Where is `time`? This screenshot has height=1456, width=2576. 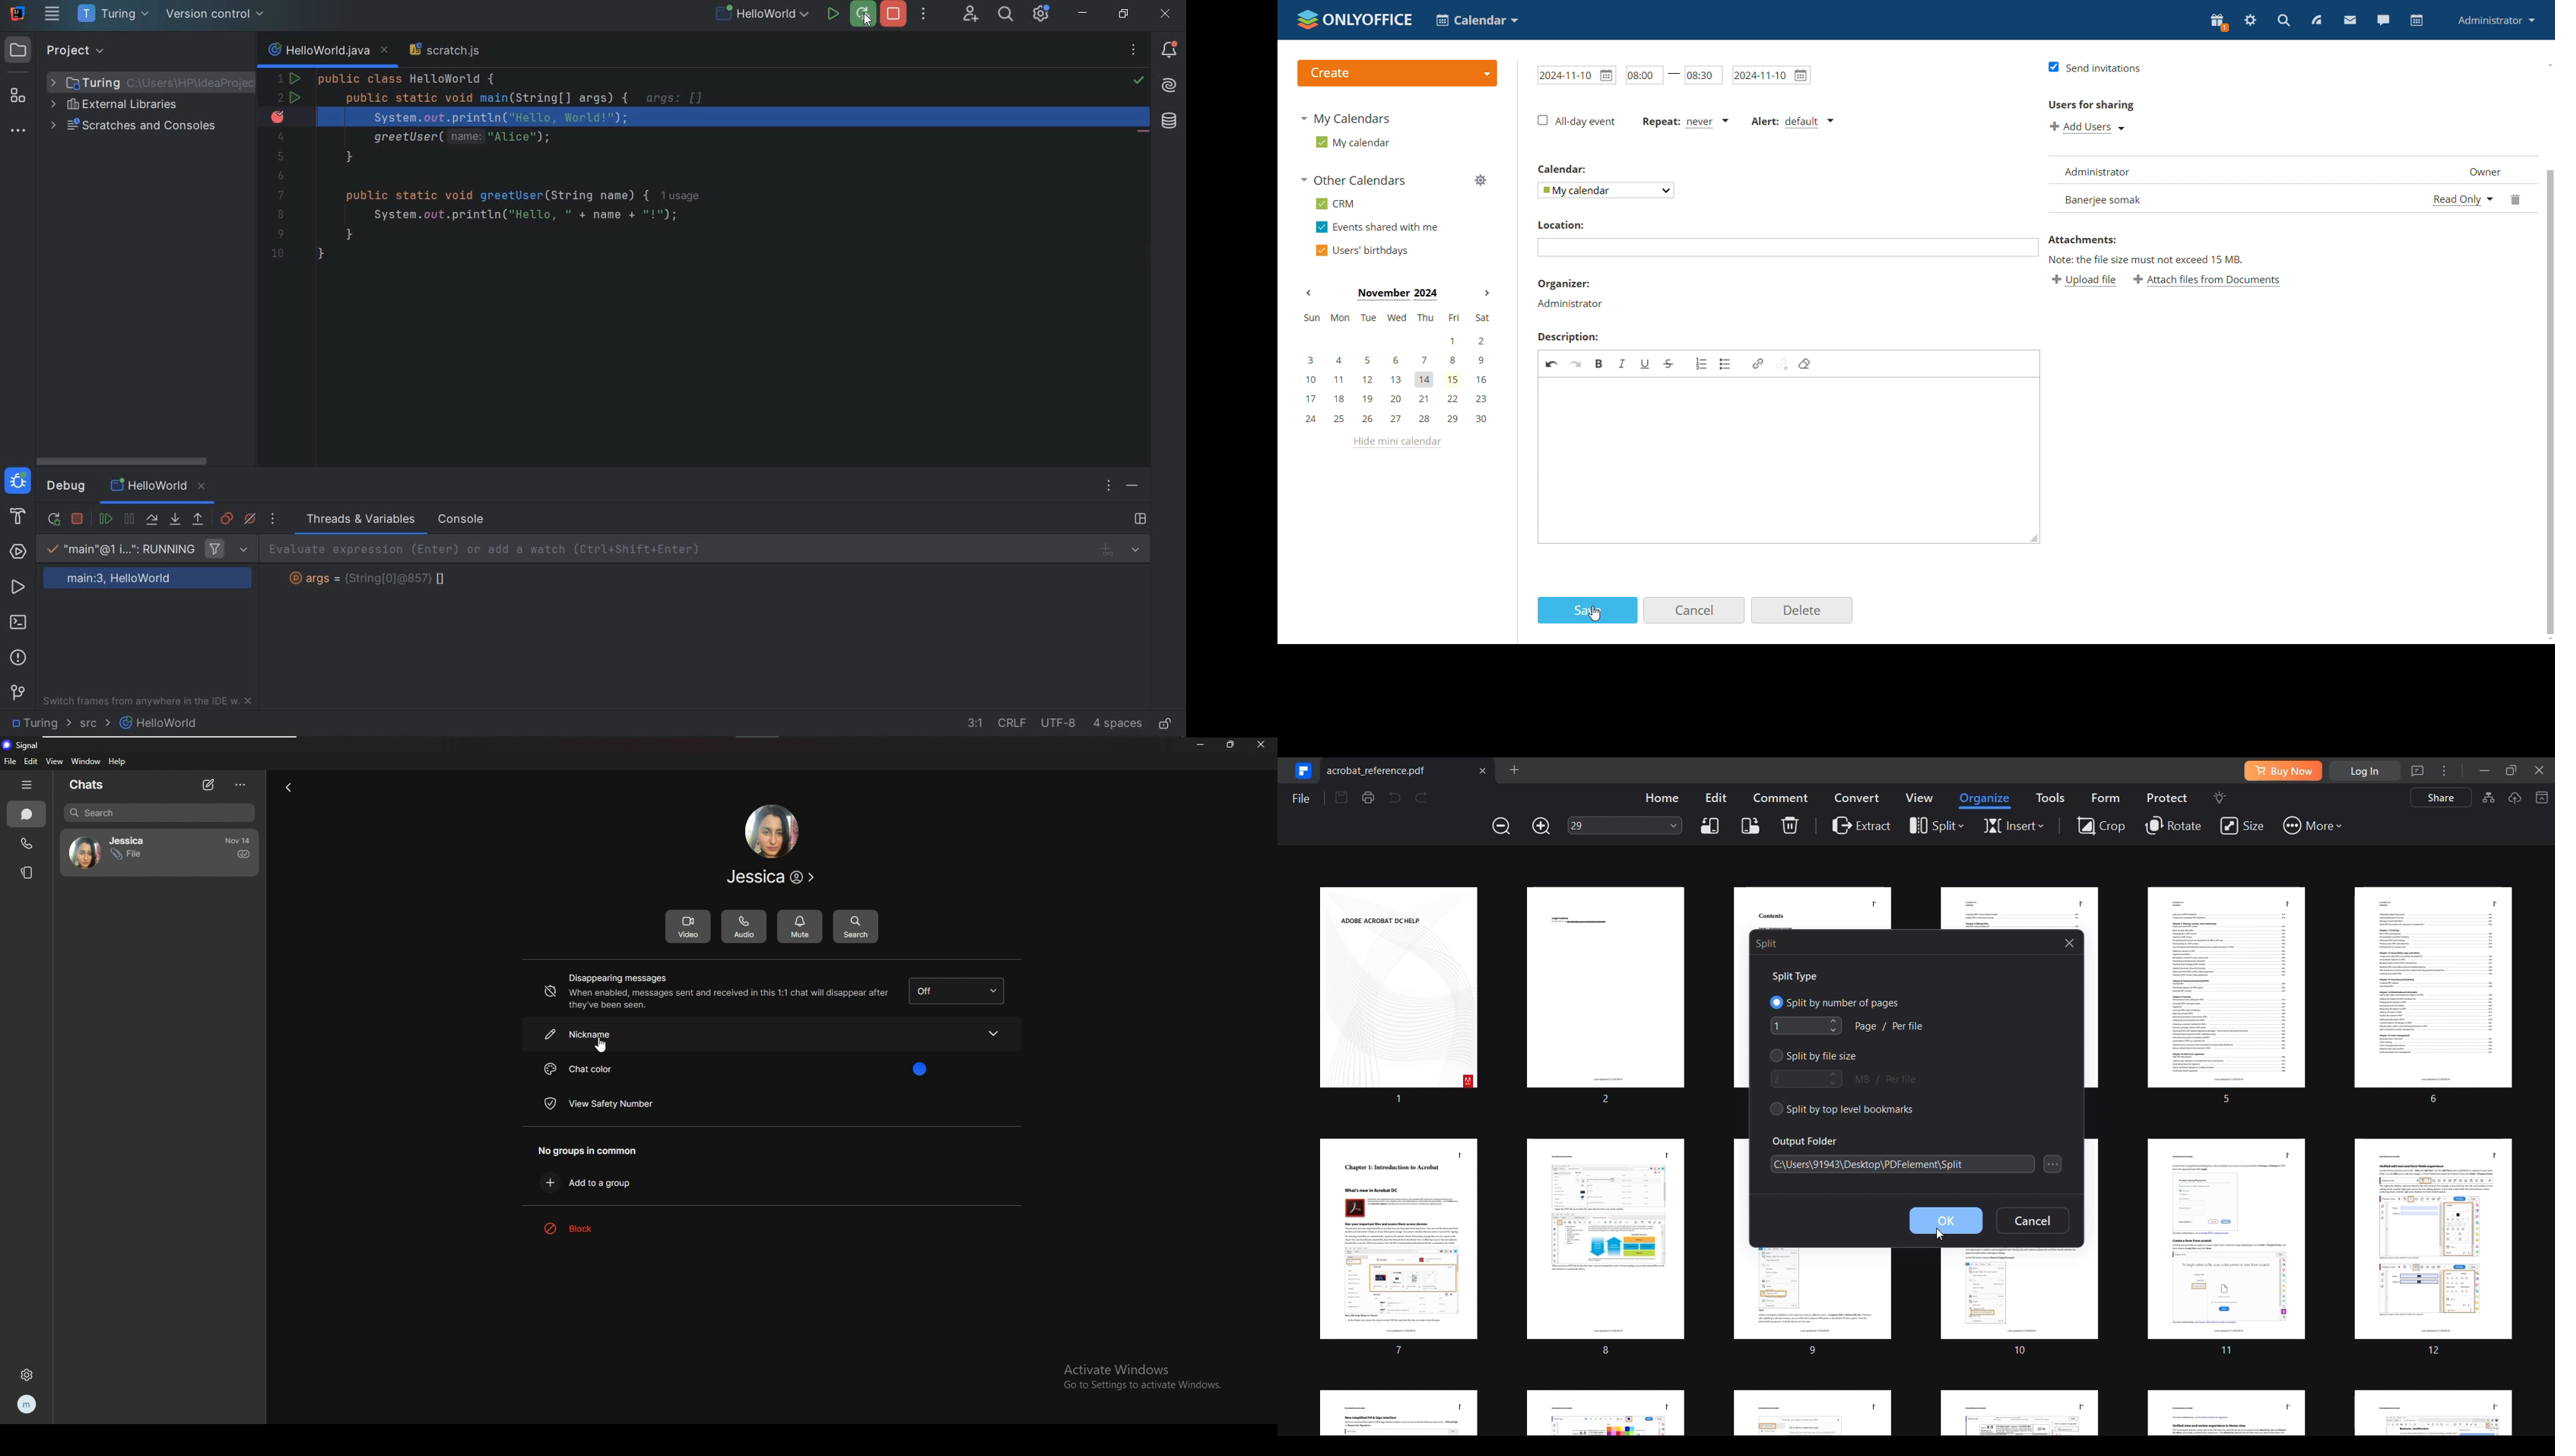 time is located at coordinates (238, 841).